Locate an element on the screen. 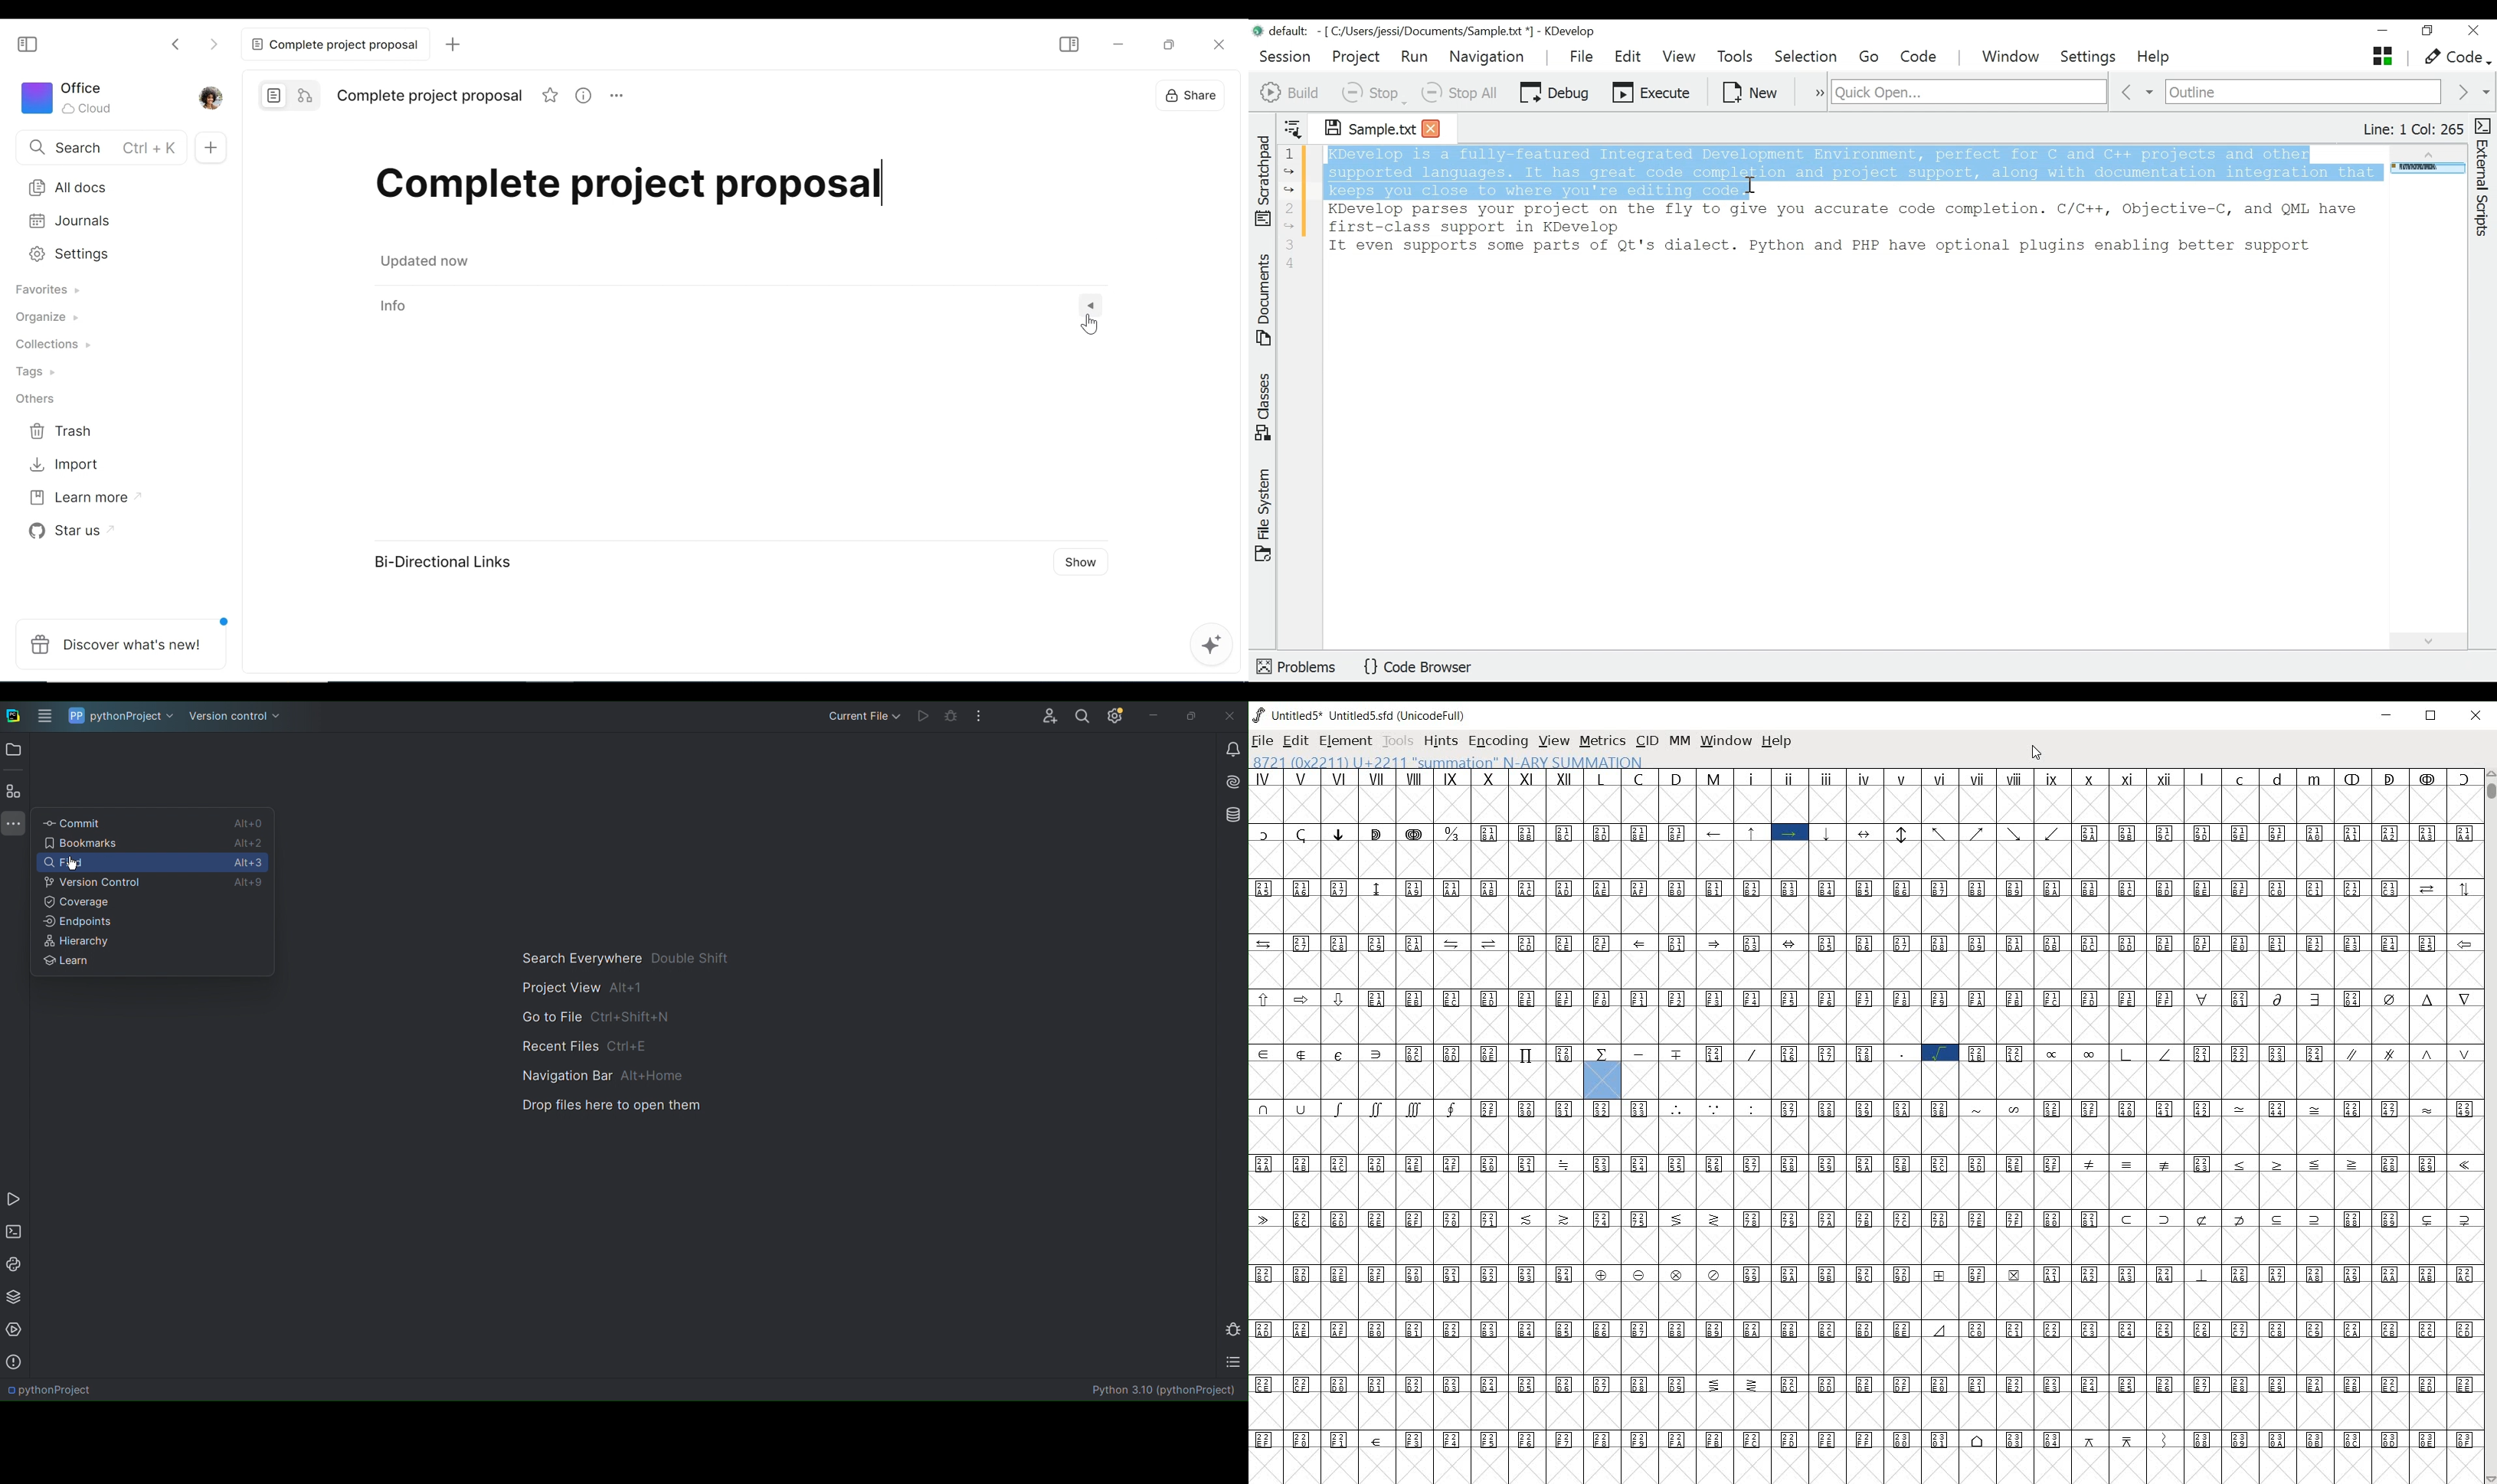  MM is located at coordinates (1678, 740).